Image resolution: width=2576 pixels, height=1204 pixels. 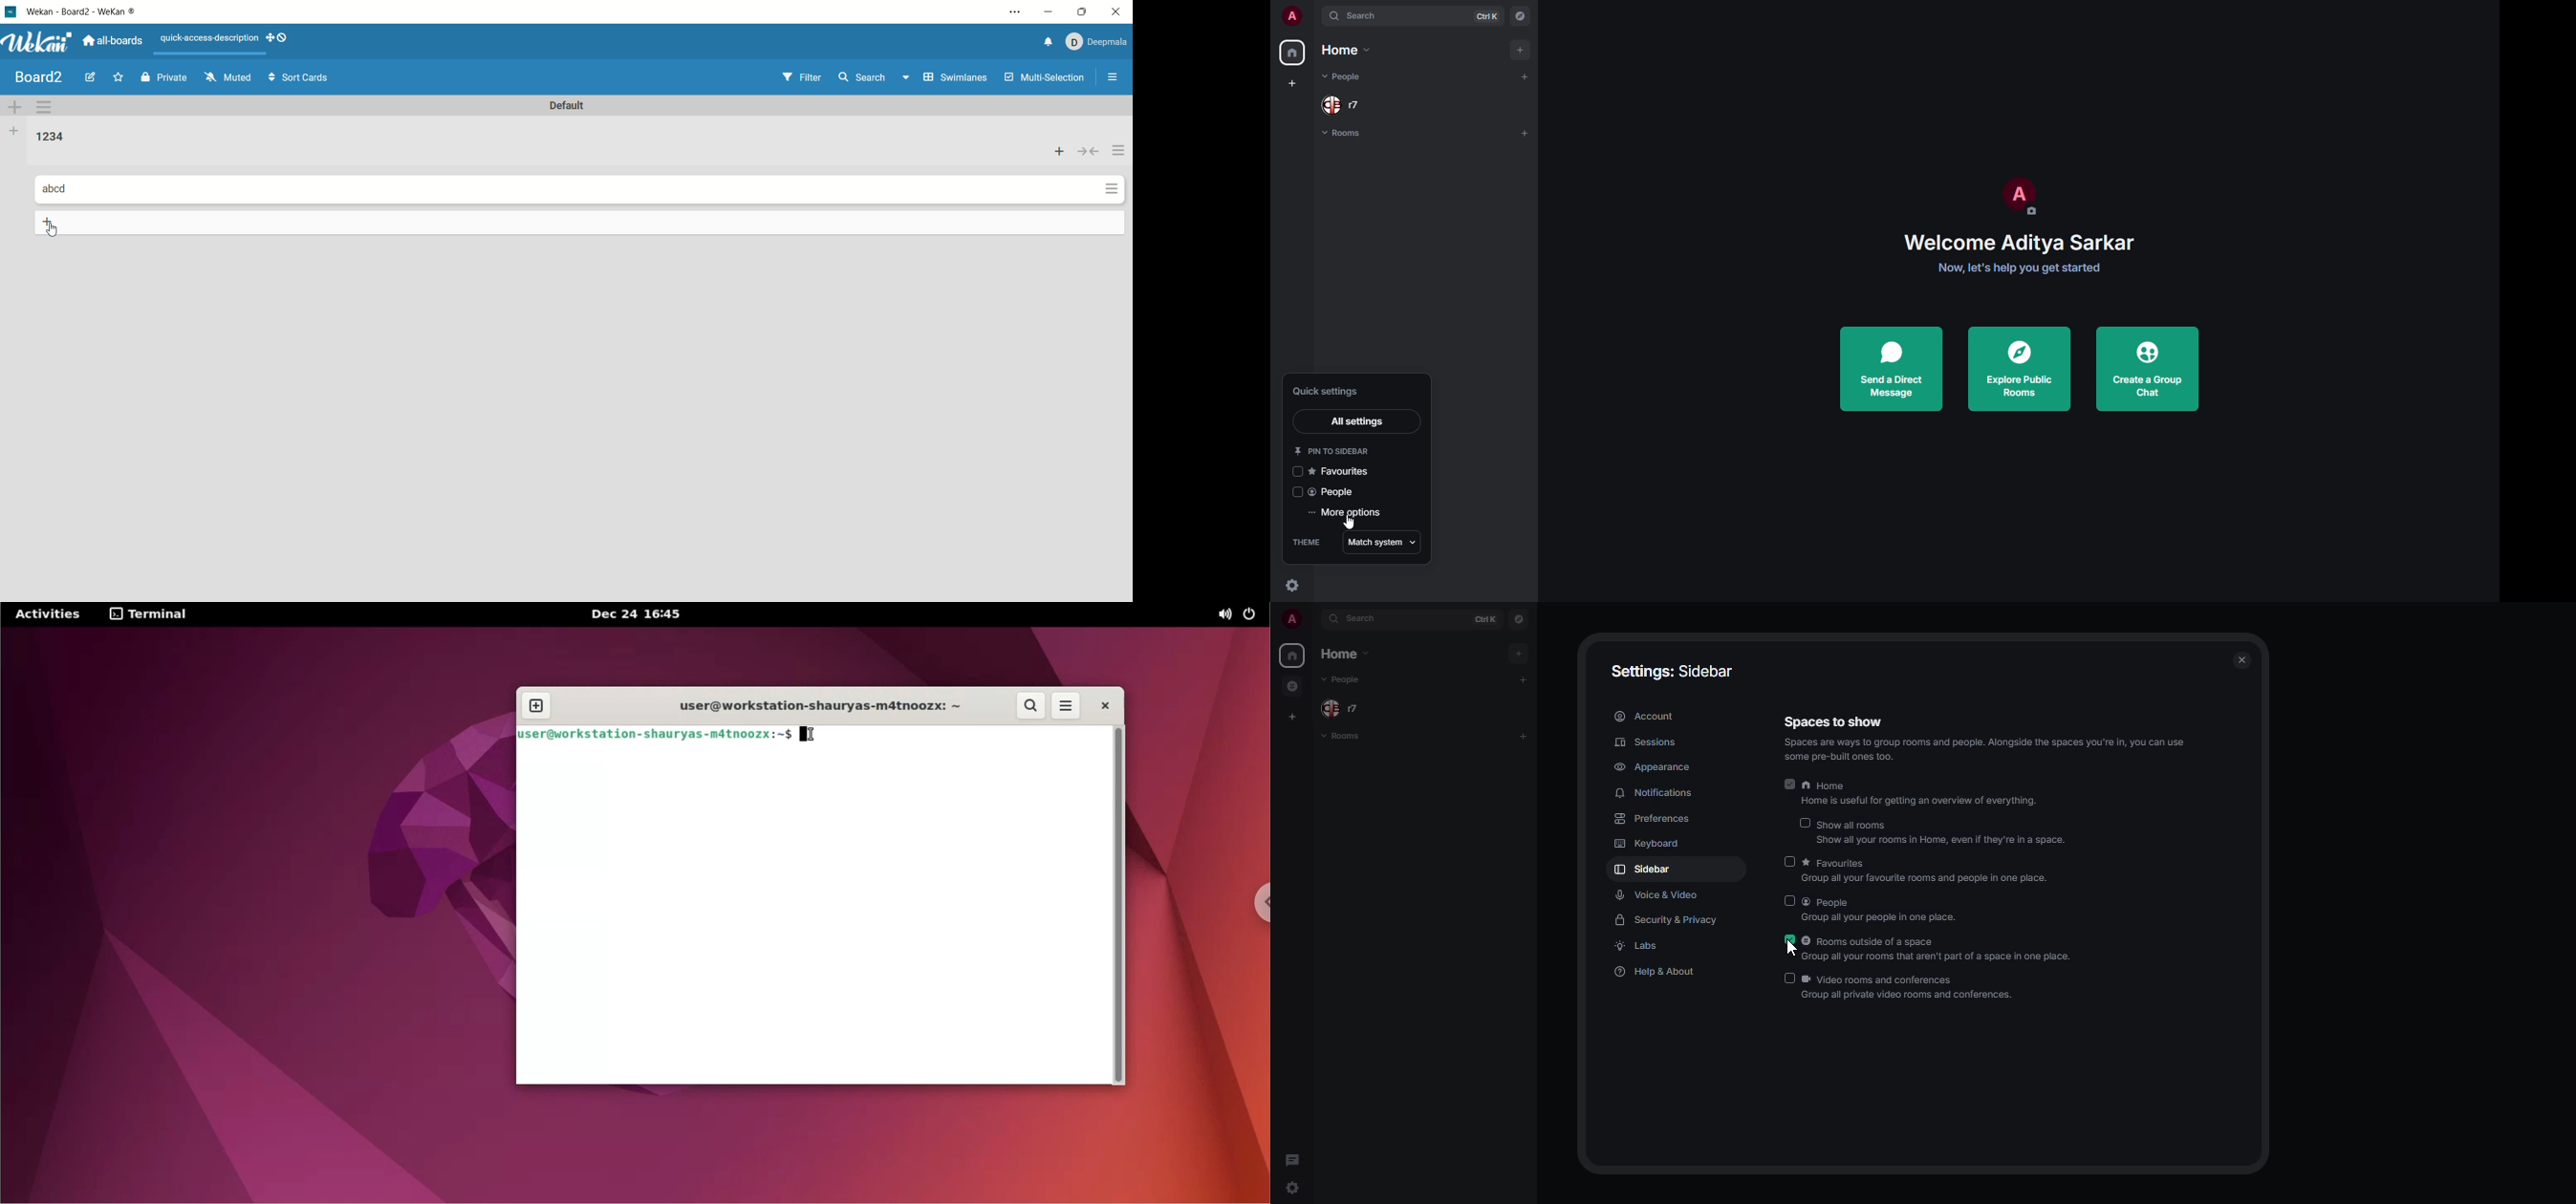 I want to click on people, so click(x=1349, y=681).